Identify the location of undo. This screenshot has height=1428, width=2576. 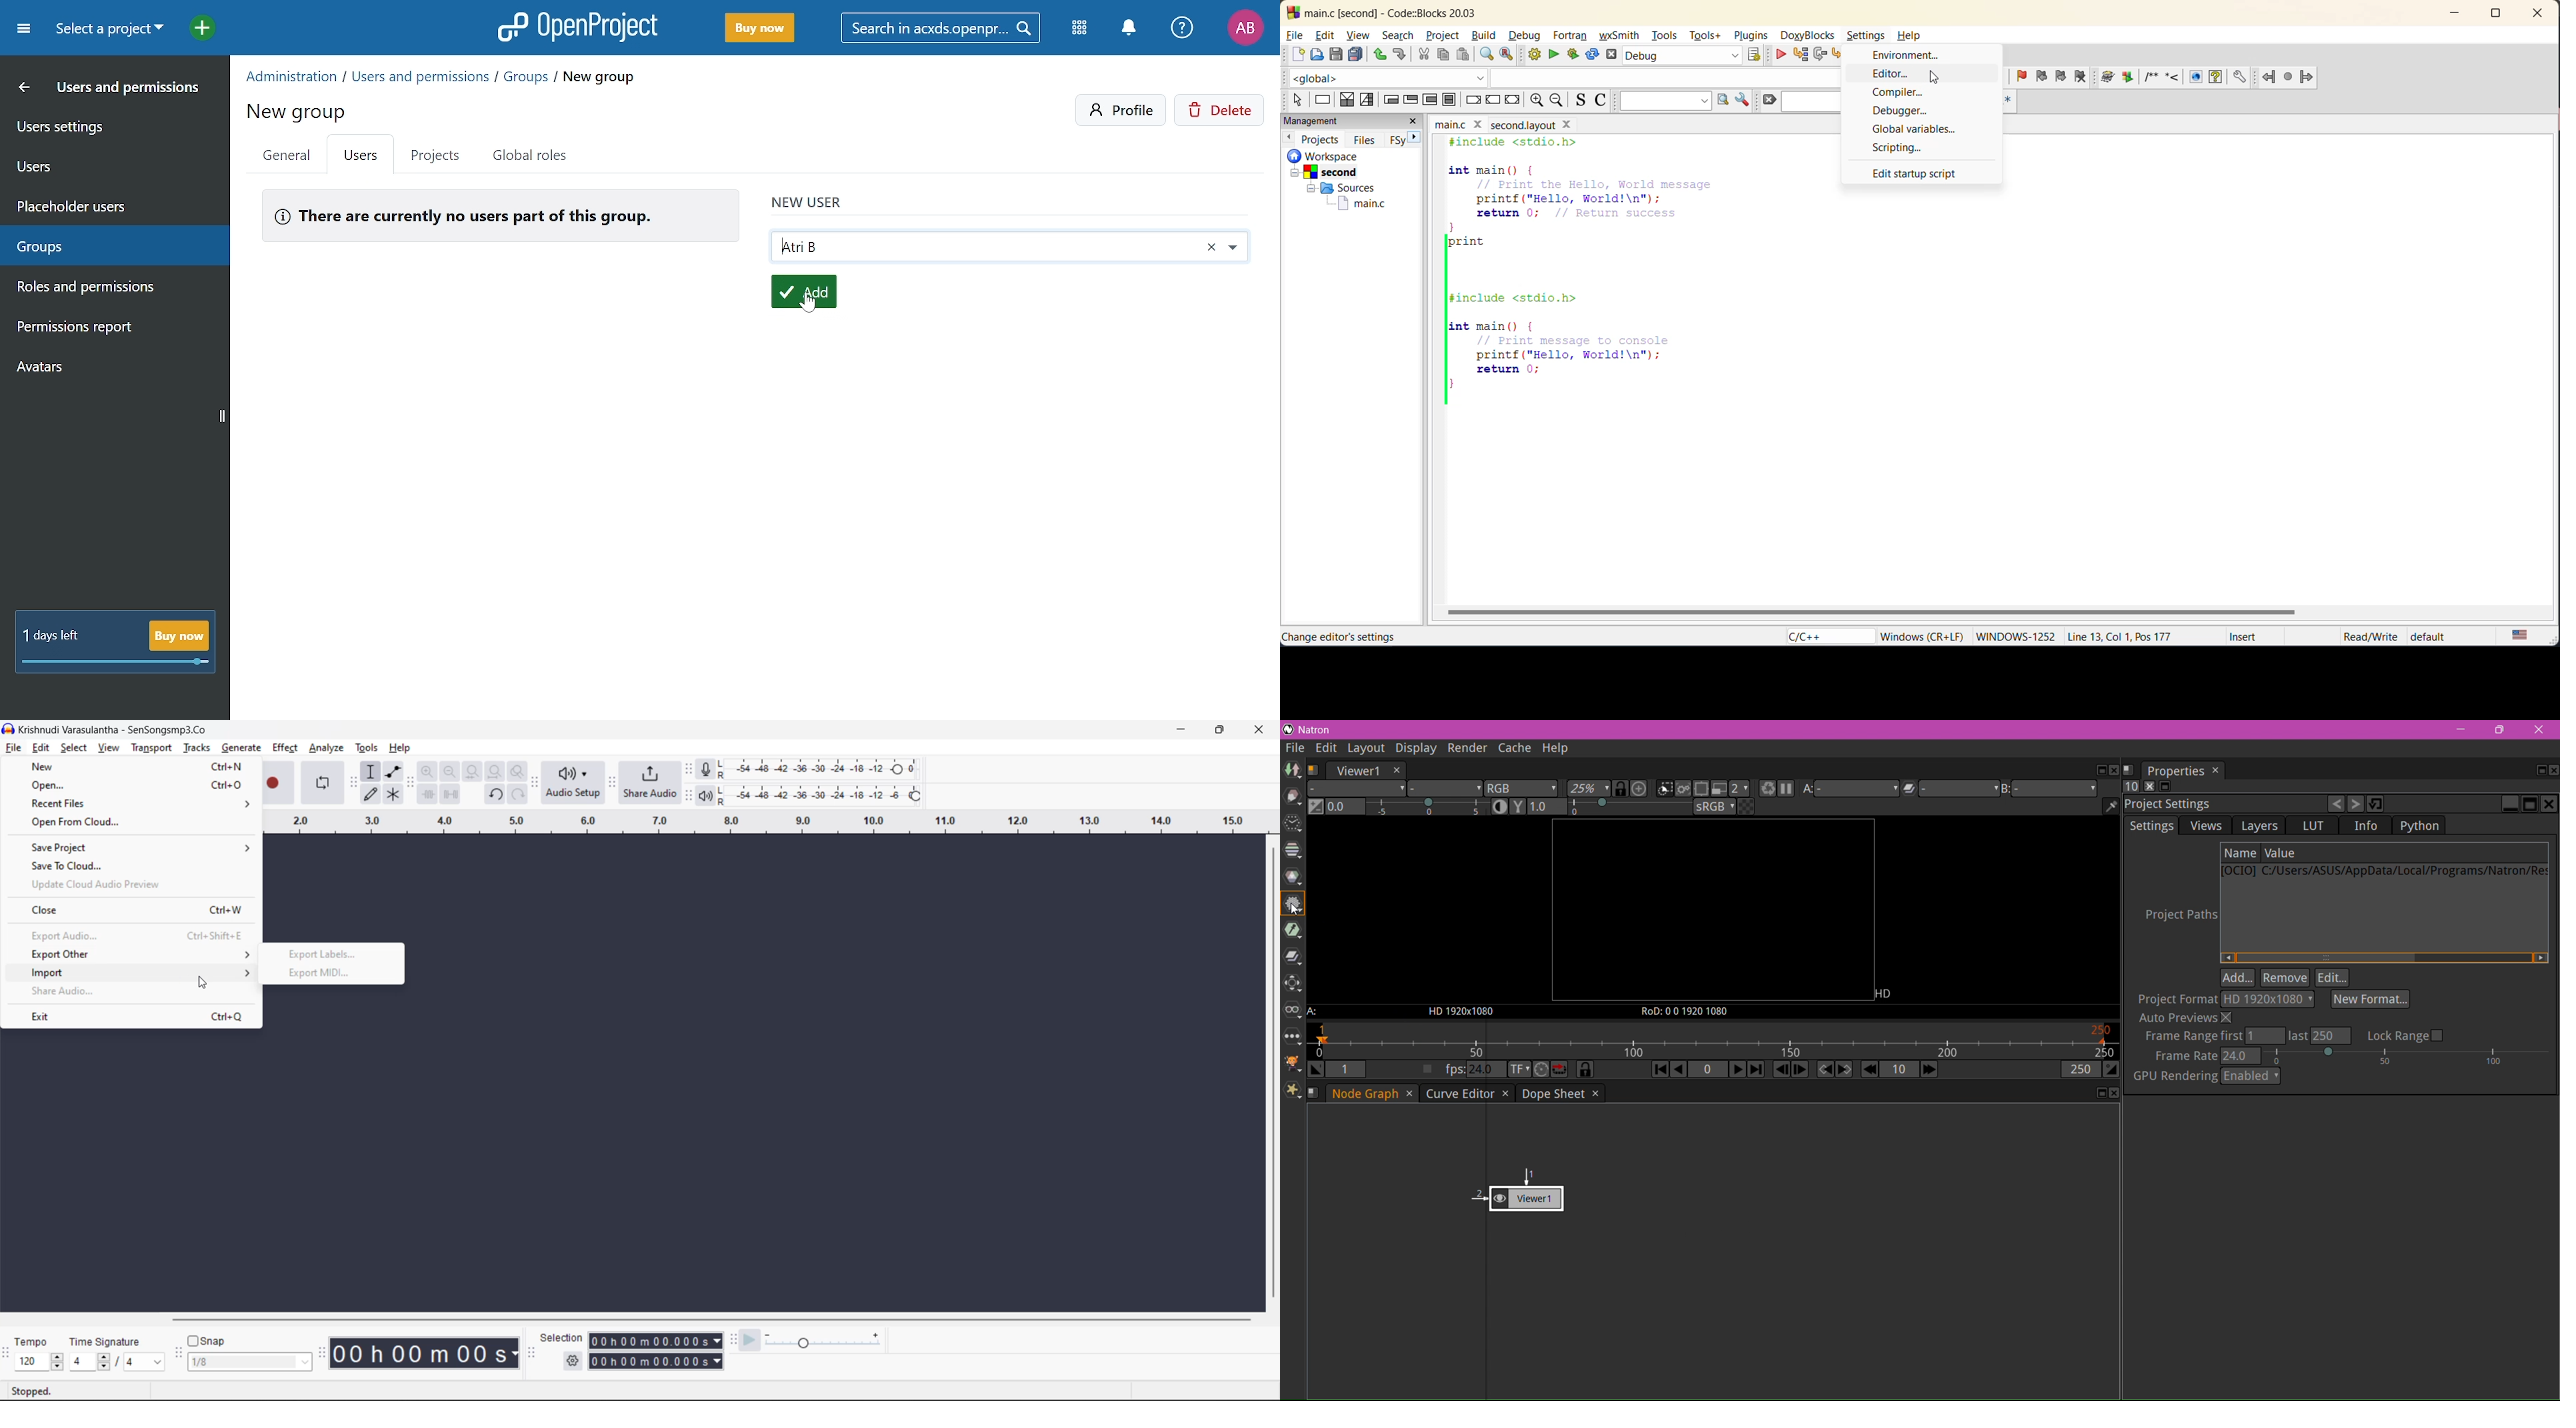
(497, 795).